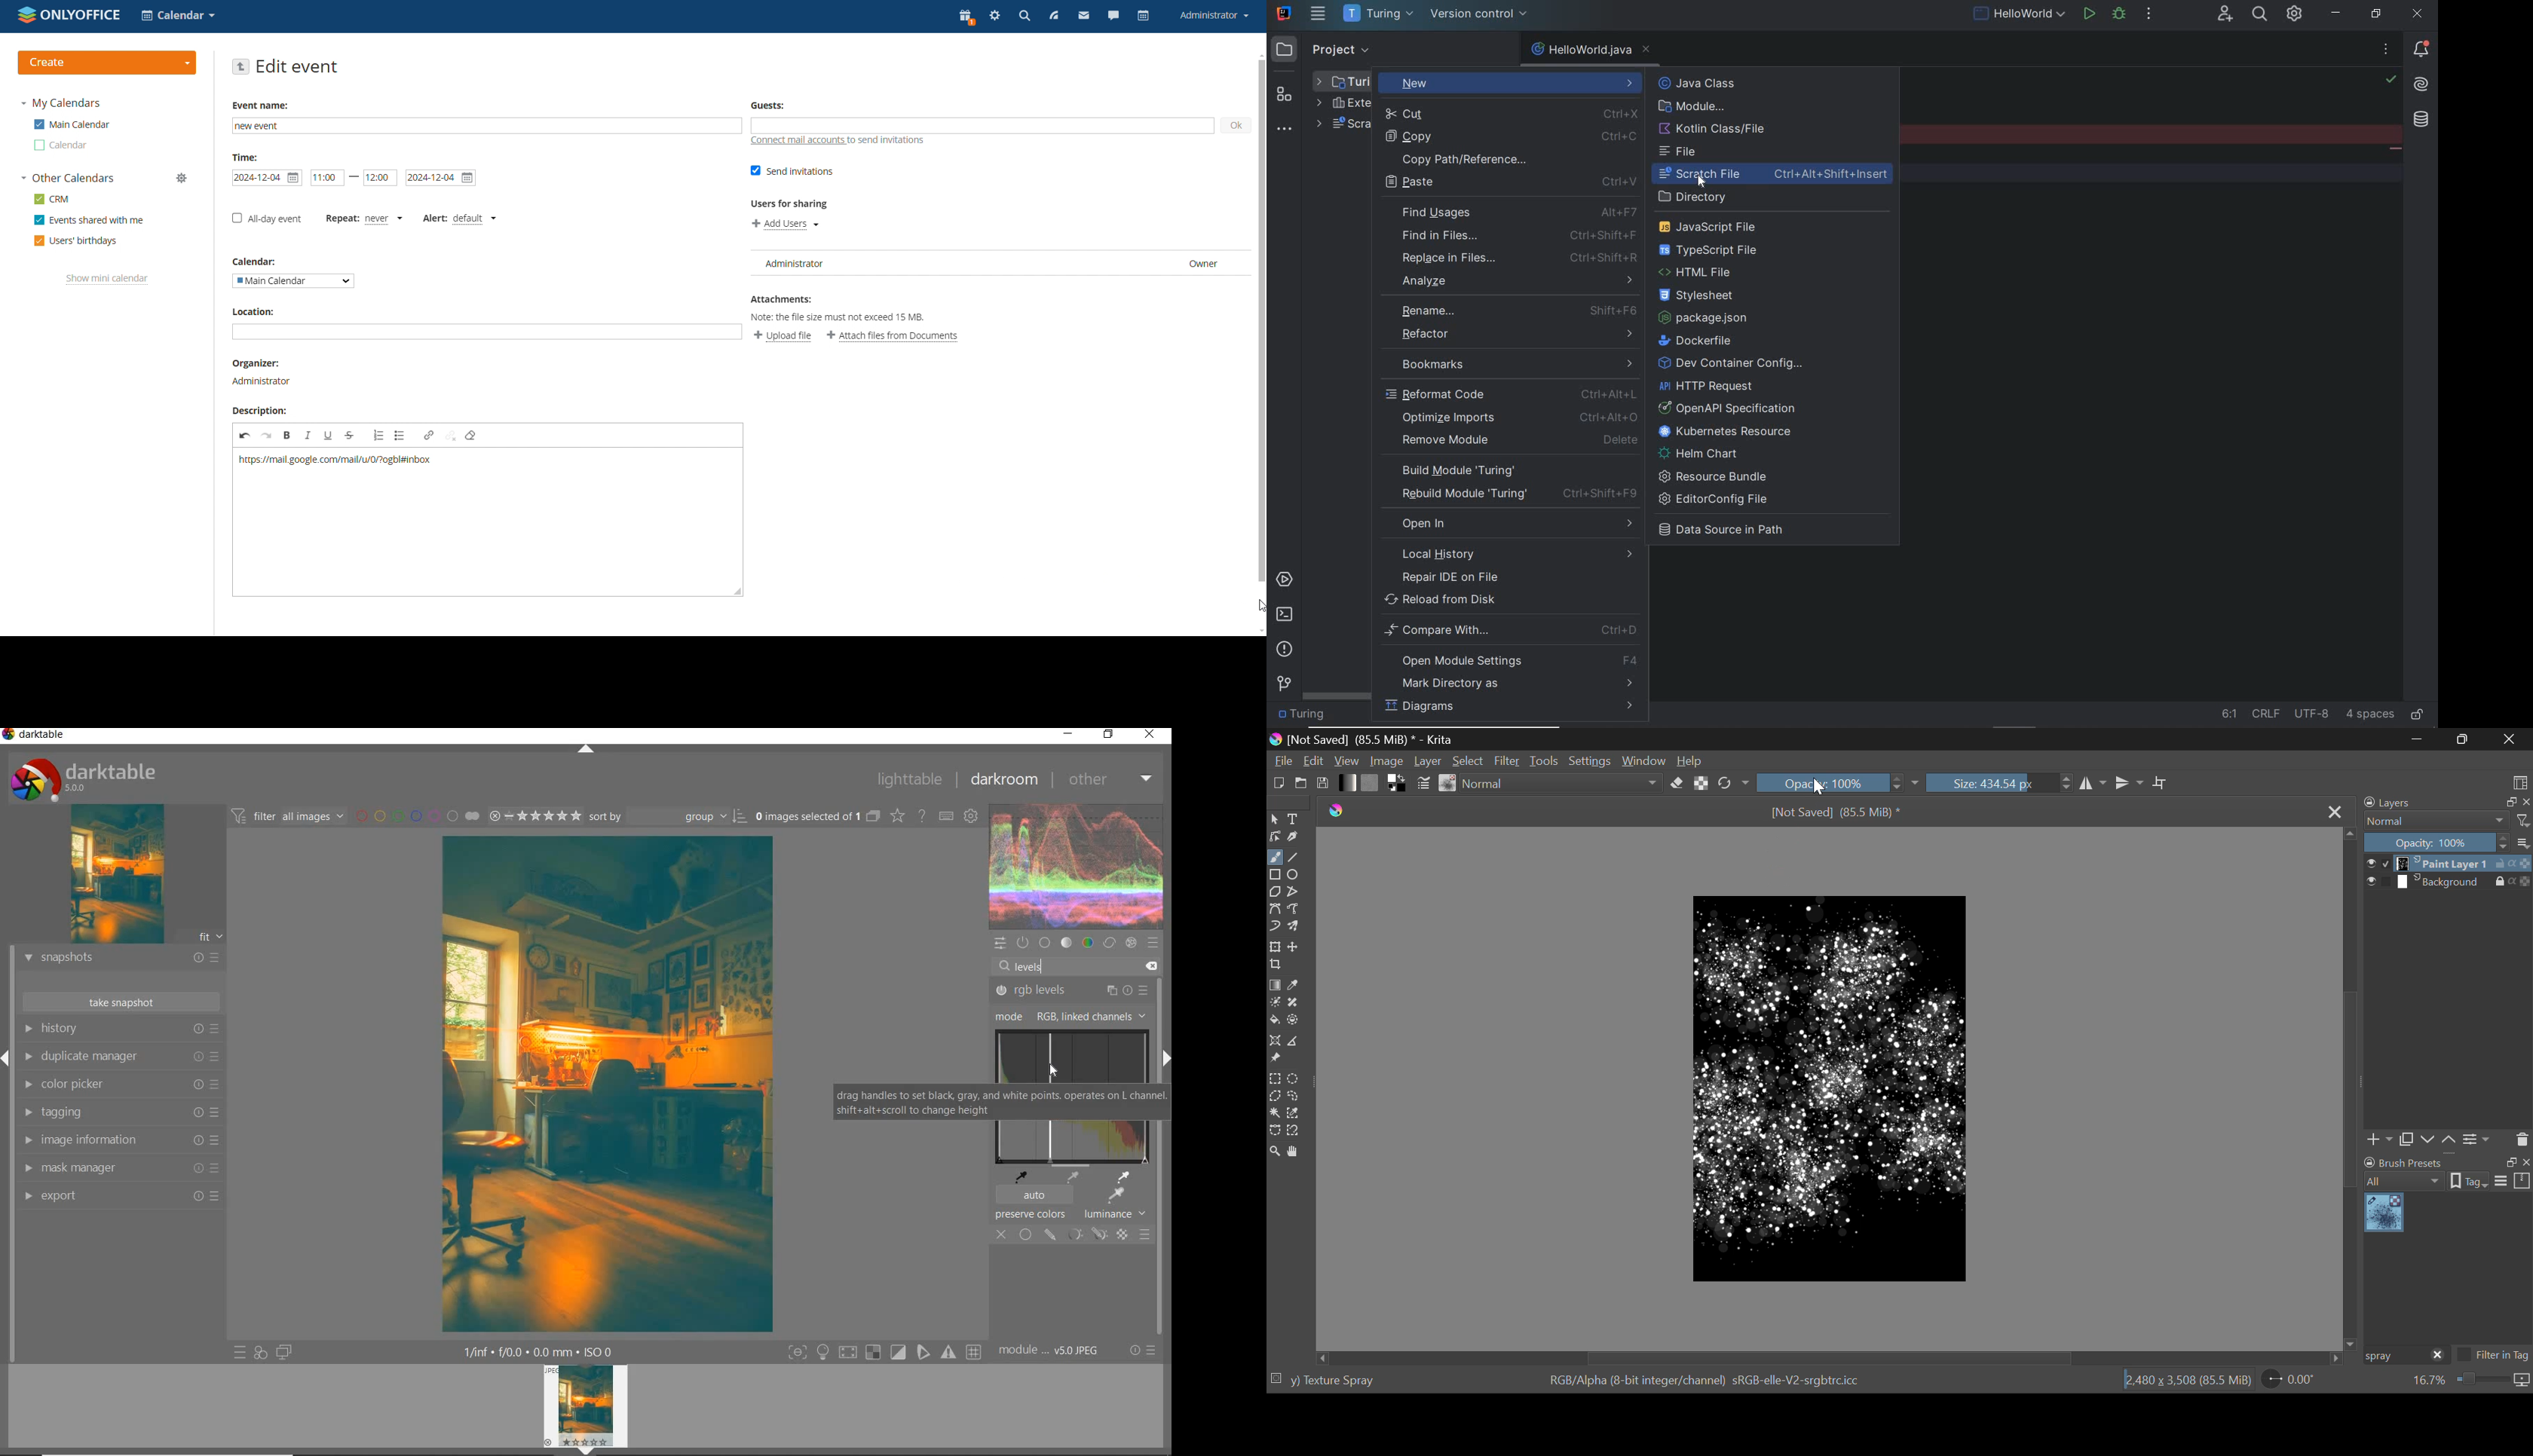 This screenshot has width=2548, height=1456. What do you see at coordinates (1152, 966) in the screenshot?
I see `delete` at bounding box center [1152, 966].